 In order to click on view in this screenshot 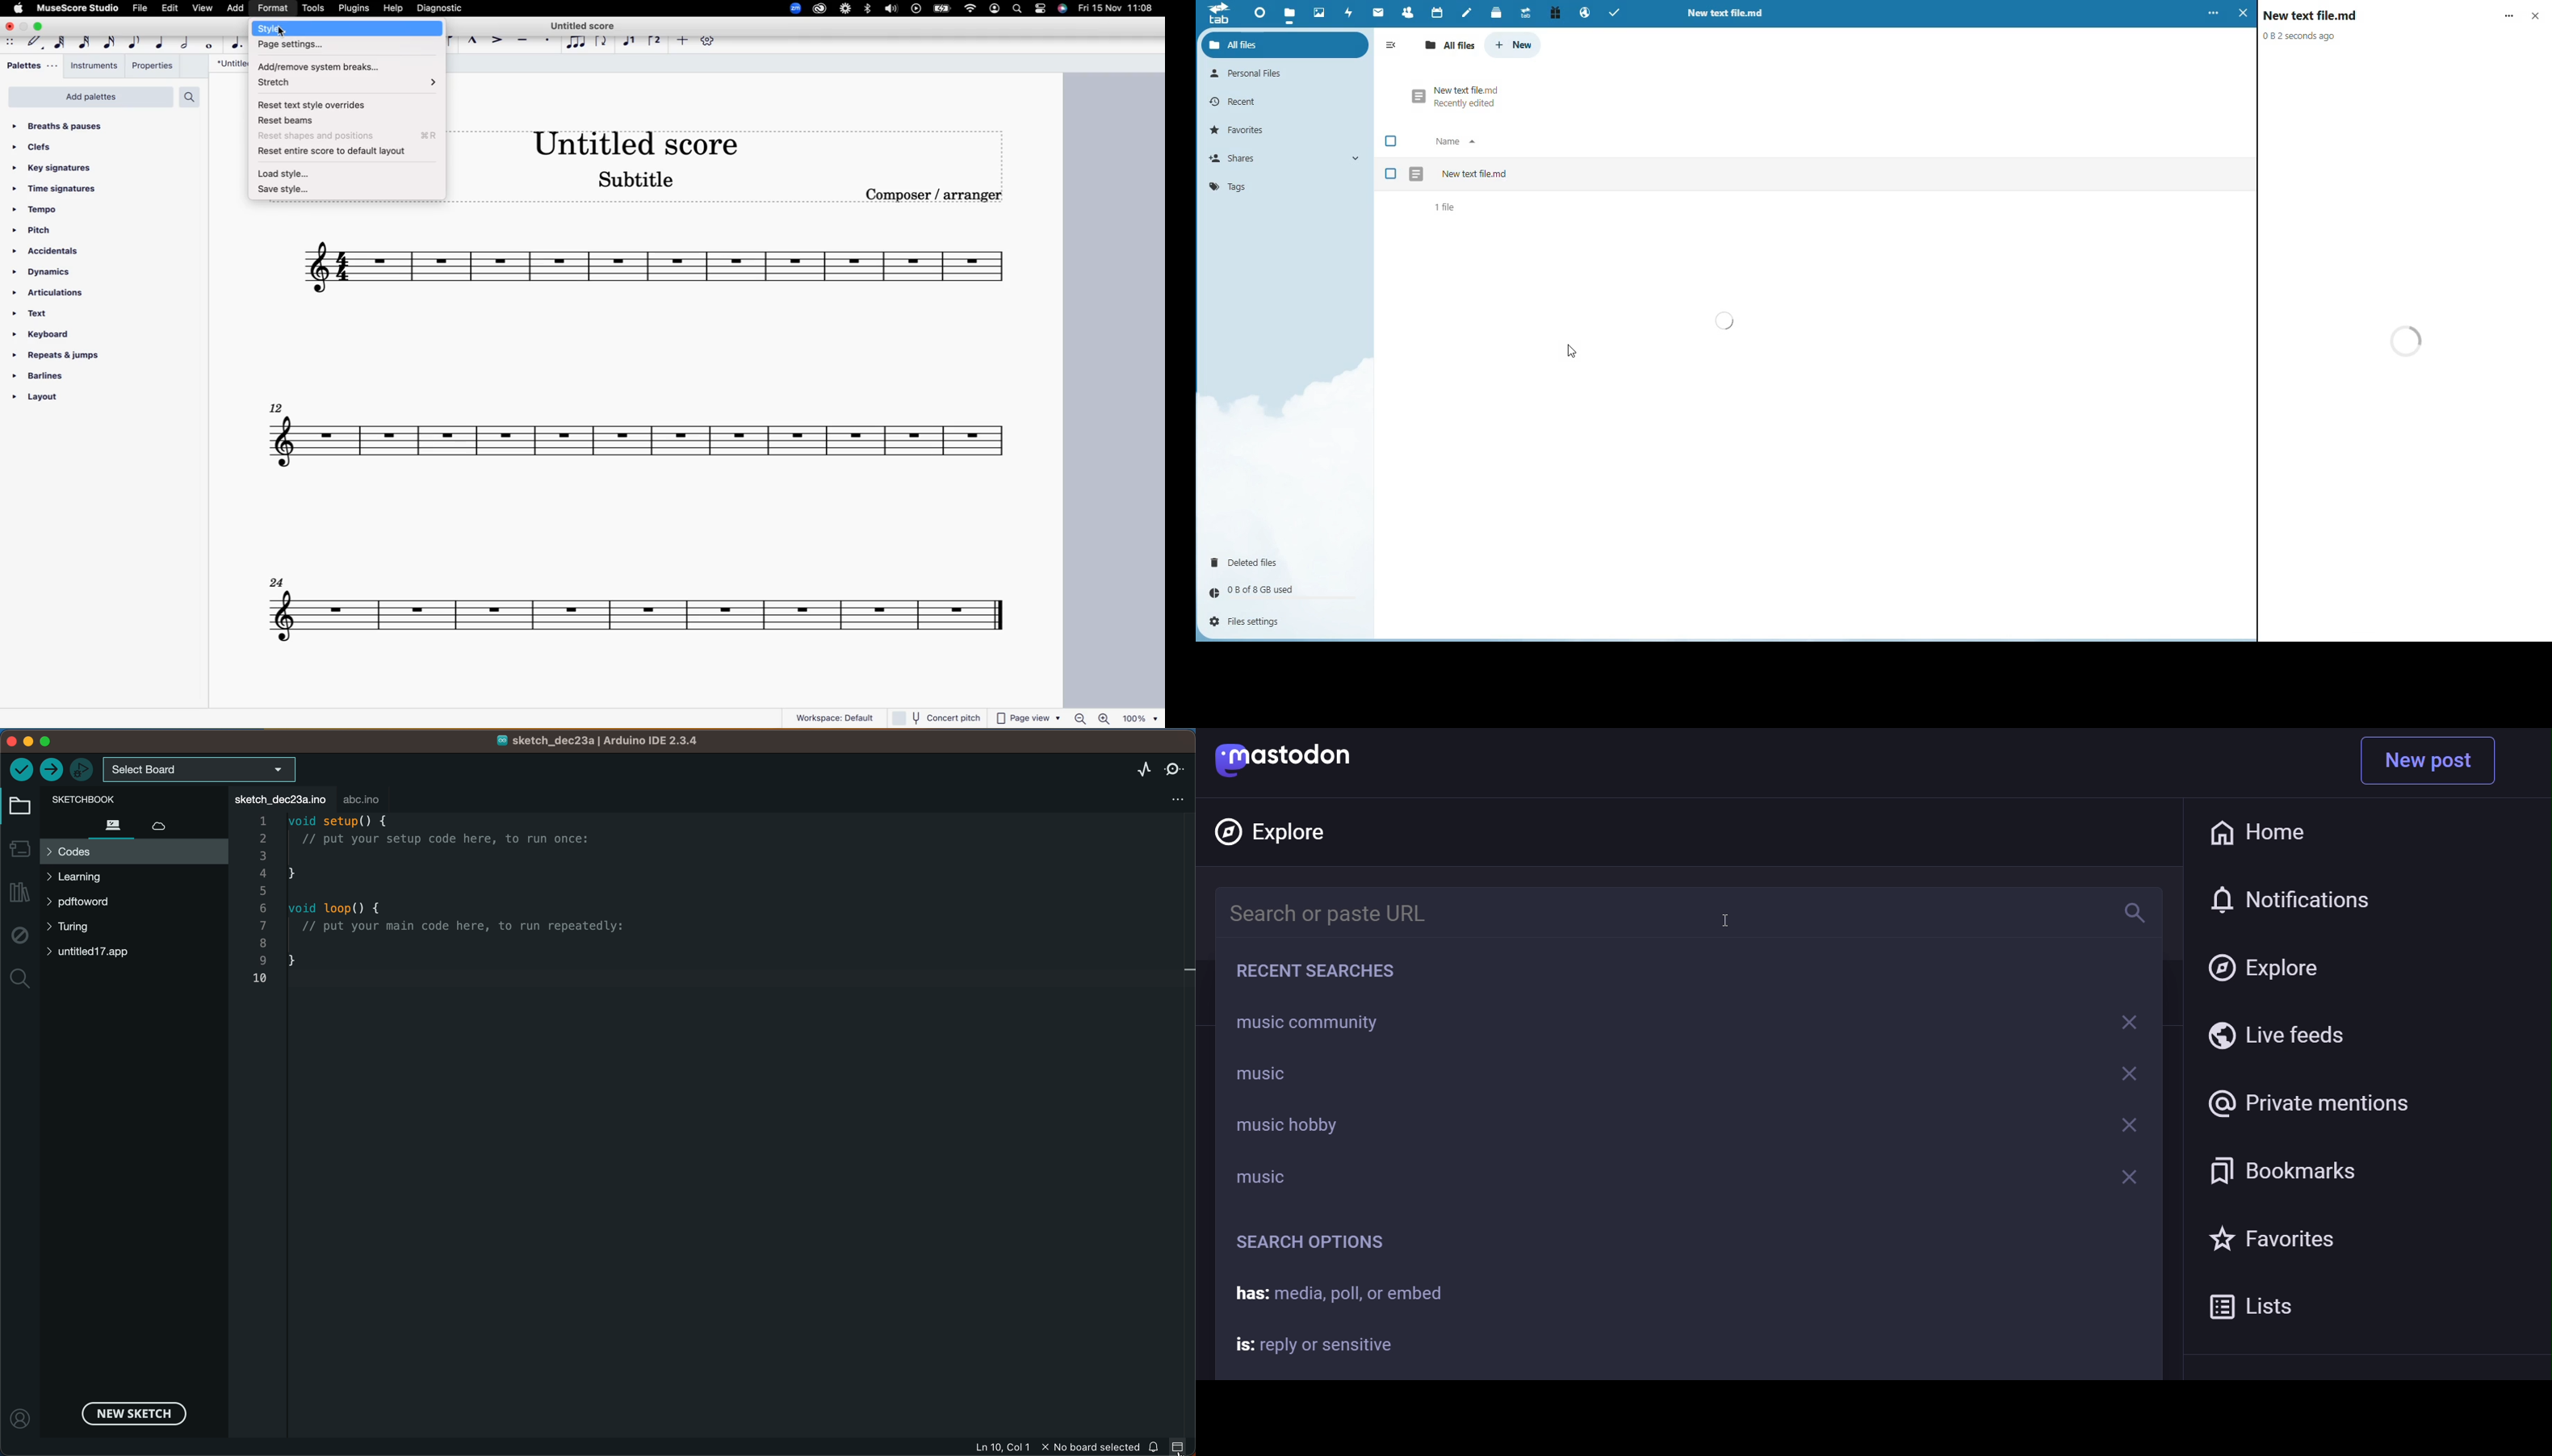, I will do `click(202, 8)`.